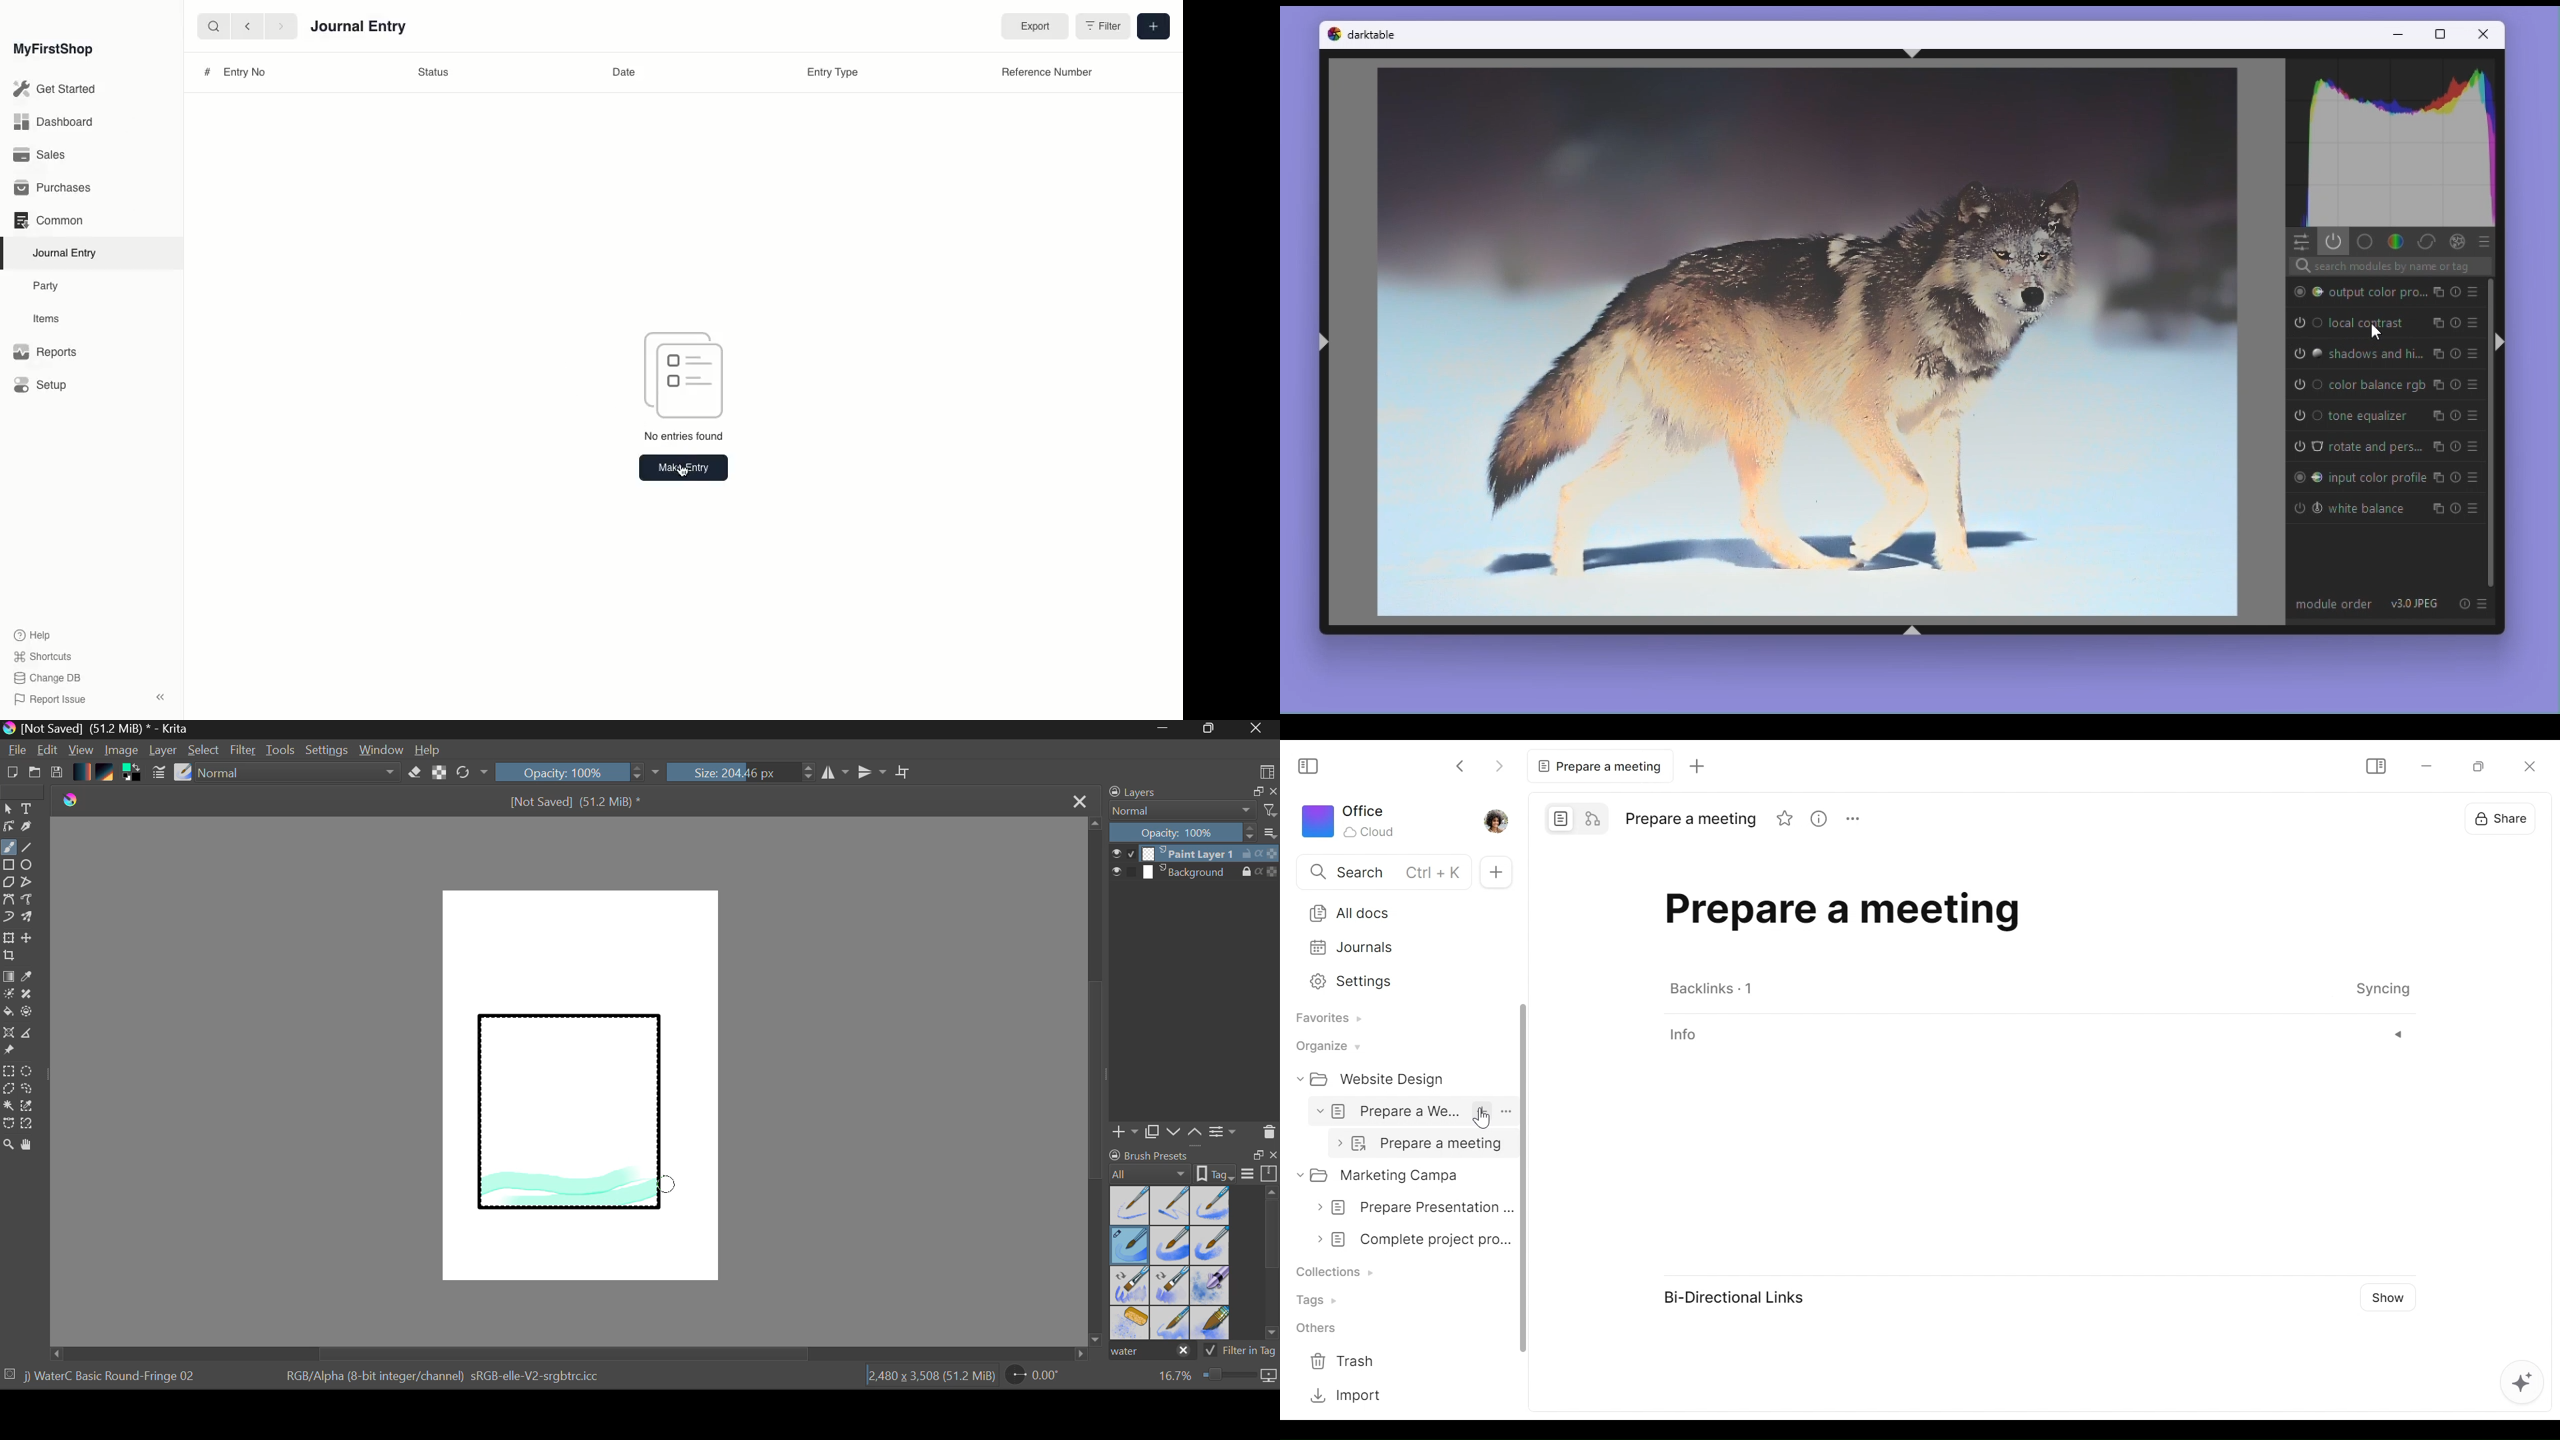 The image size is (2576, 1456). I want to click on Add, so click(1153, 27).